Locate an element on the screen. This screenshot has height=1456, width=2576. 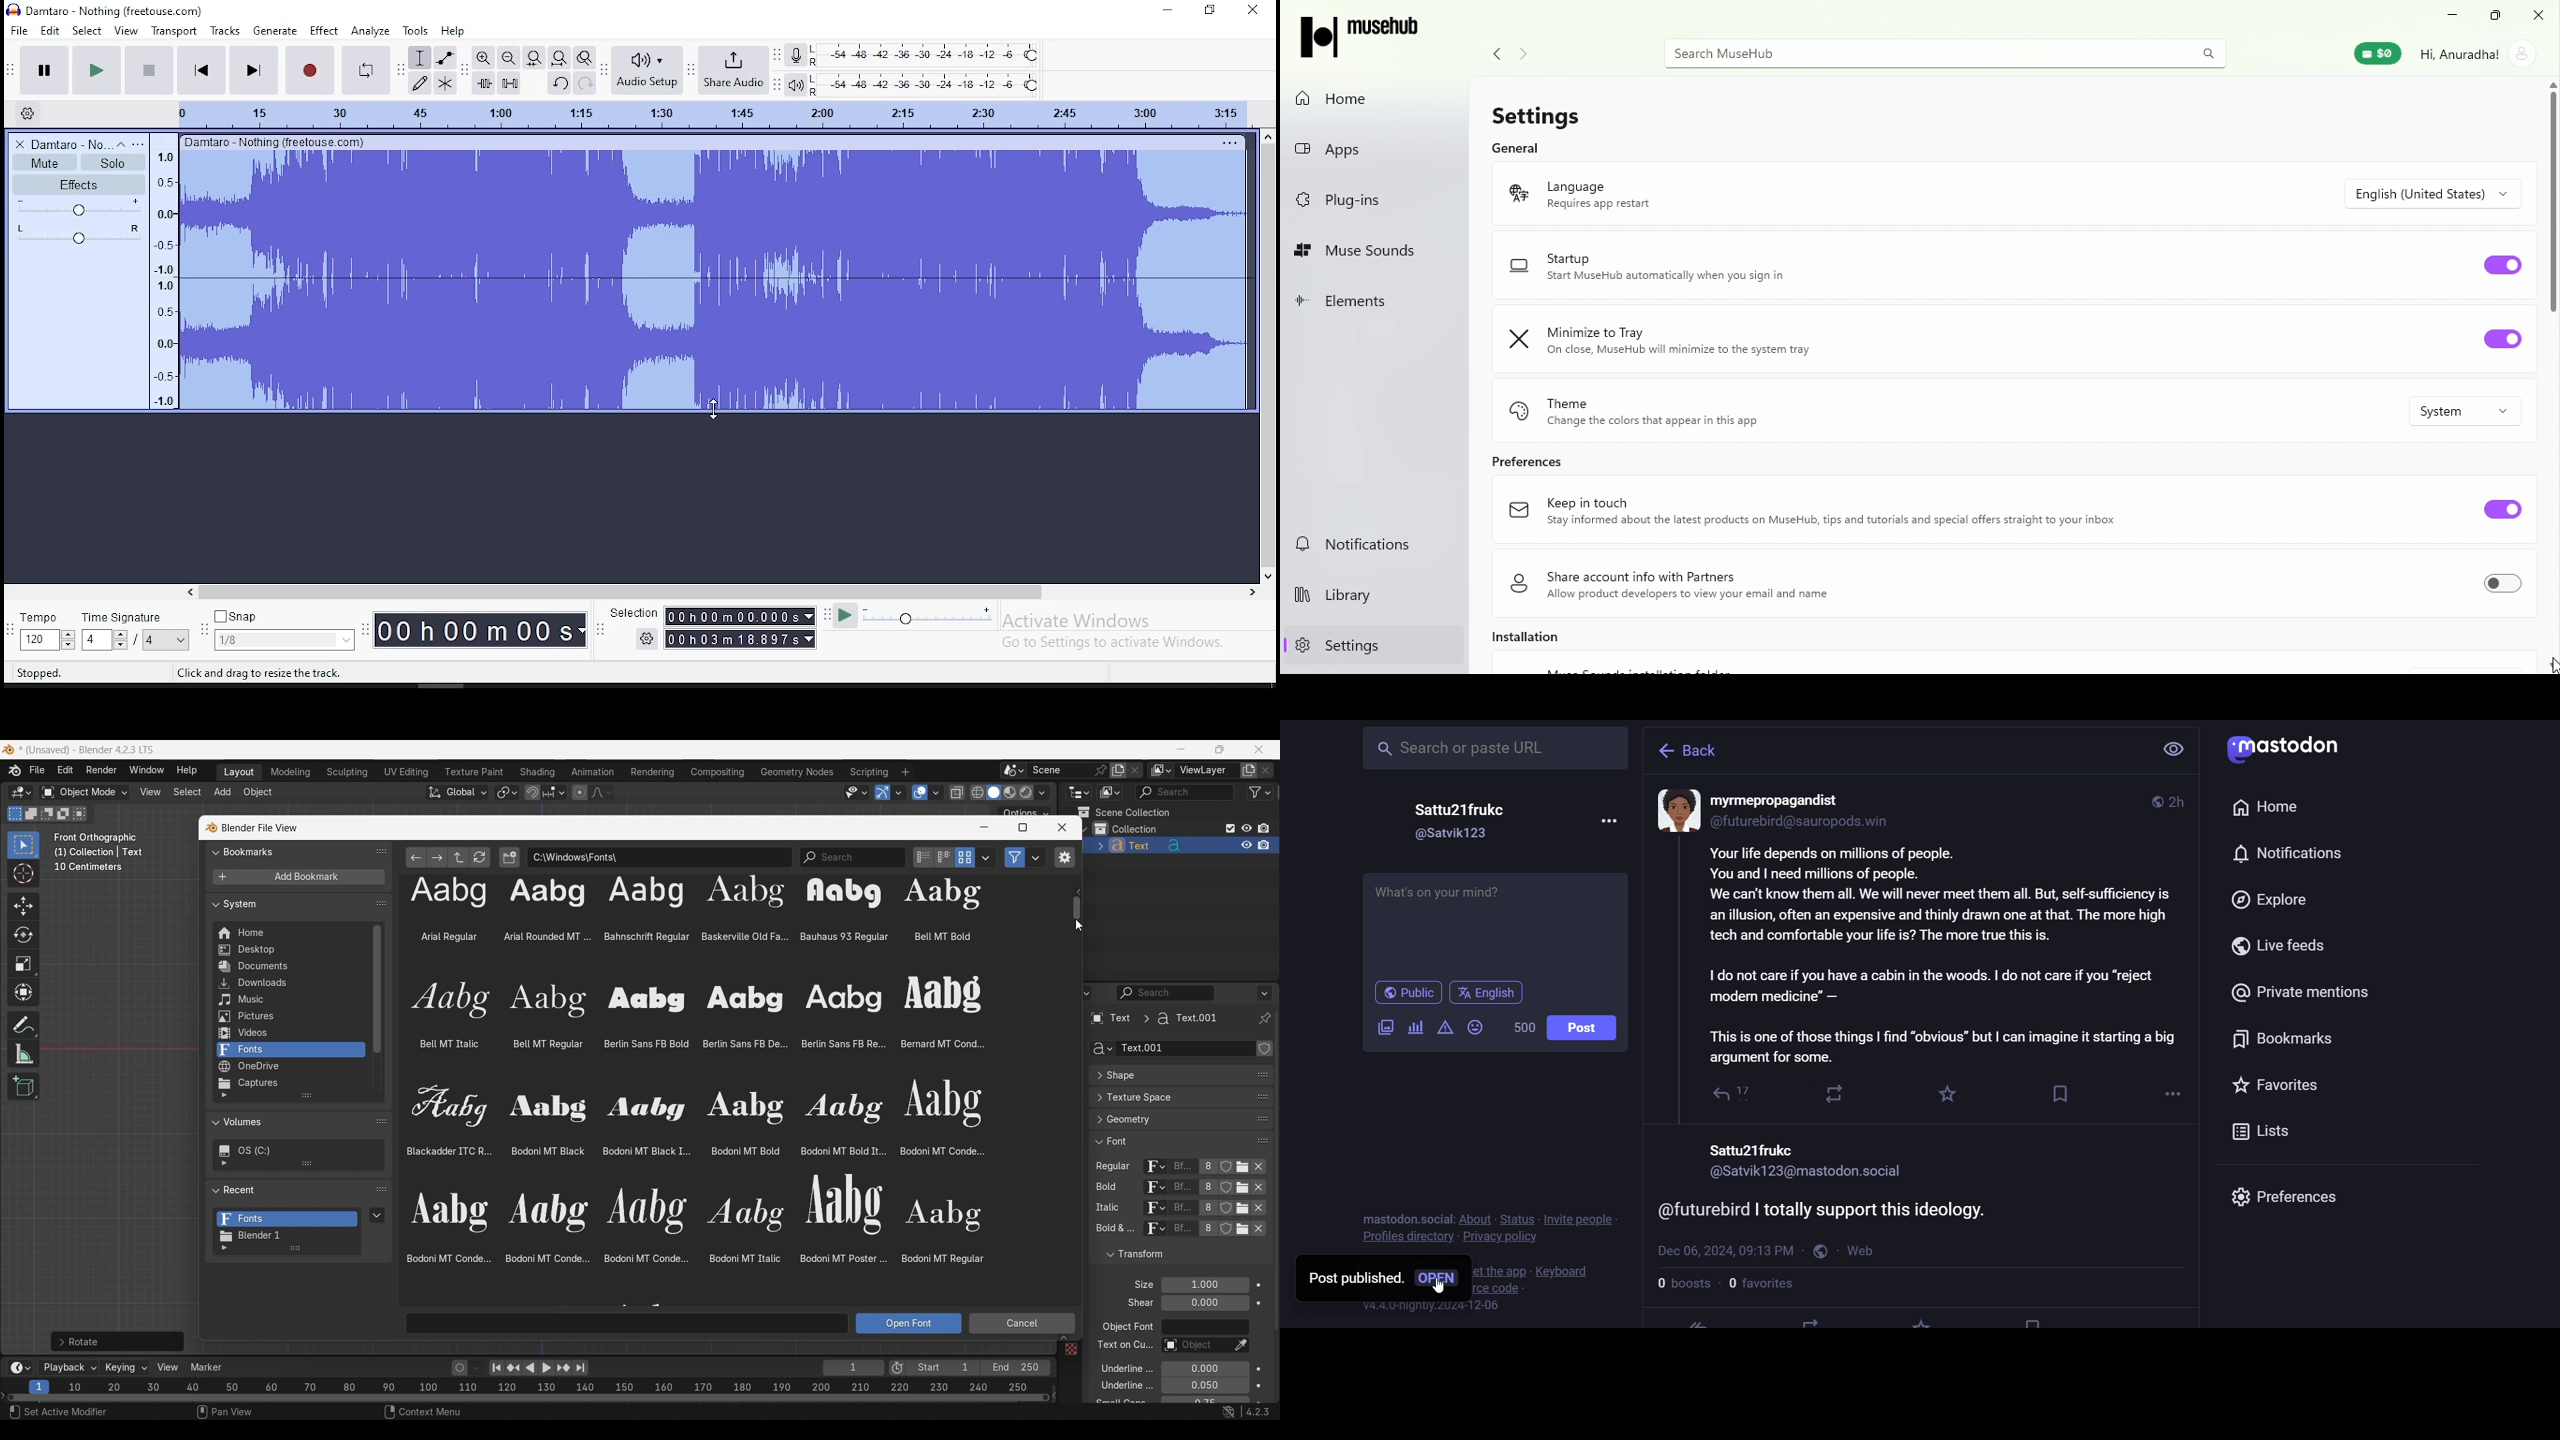
preferences is located at coordinates (2287, 1199).